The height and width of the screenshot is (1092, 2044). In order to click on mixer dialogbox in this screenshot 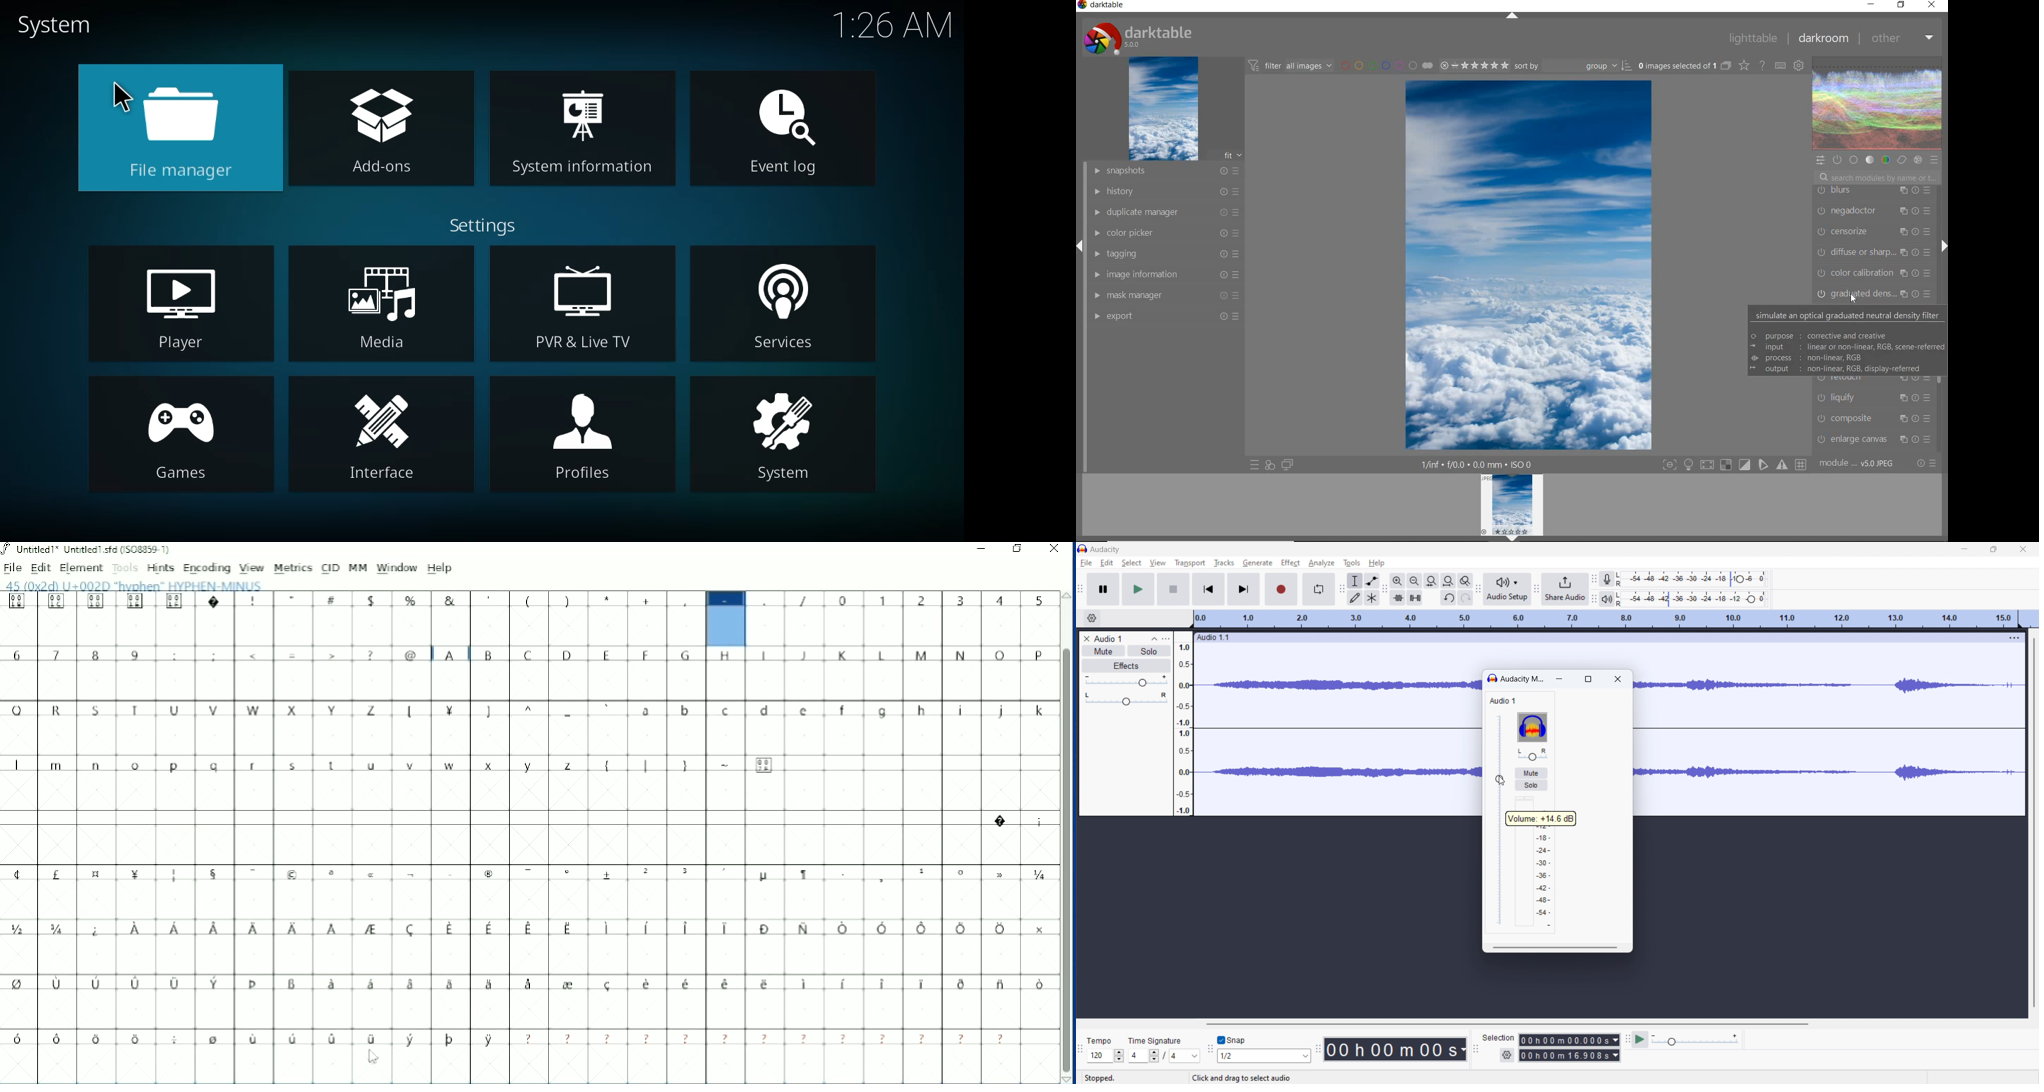, I will do `click(1522, 679)`.